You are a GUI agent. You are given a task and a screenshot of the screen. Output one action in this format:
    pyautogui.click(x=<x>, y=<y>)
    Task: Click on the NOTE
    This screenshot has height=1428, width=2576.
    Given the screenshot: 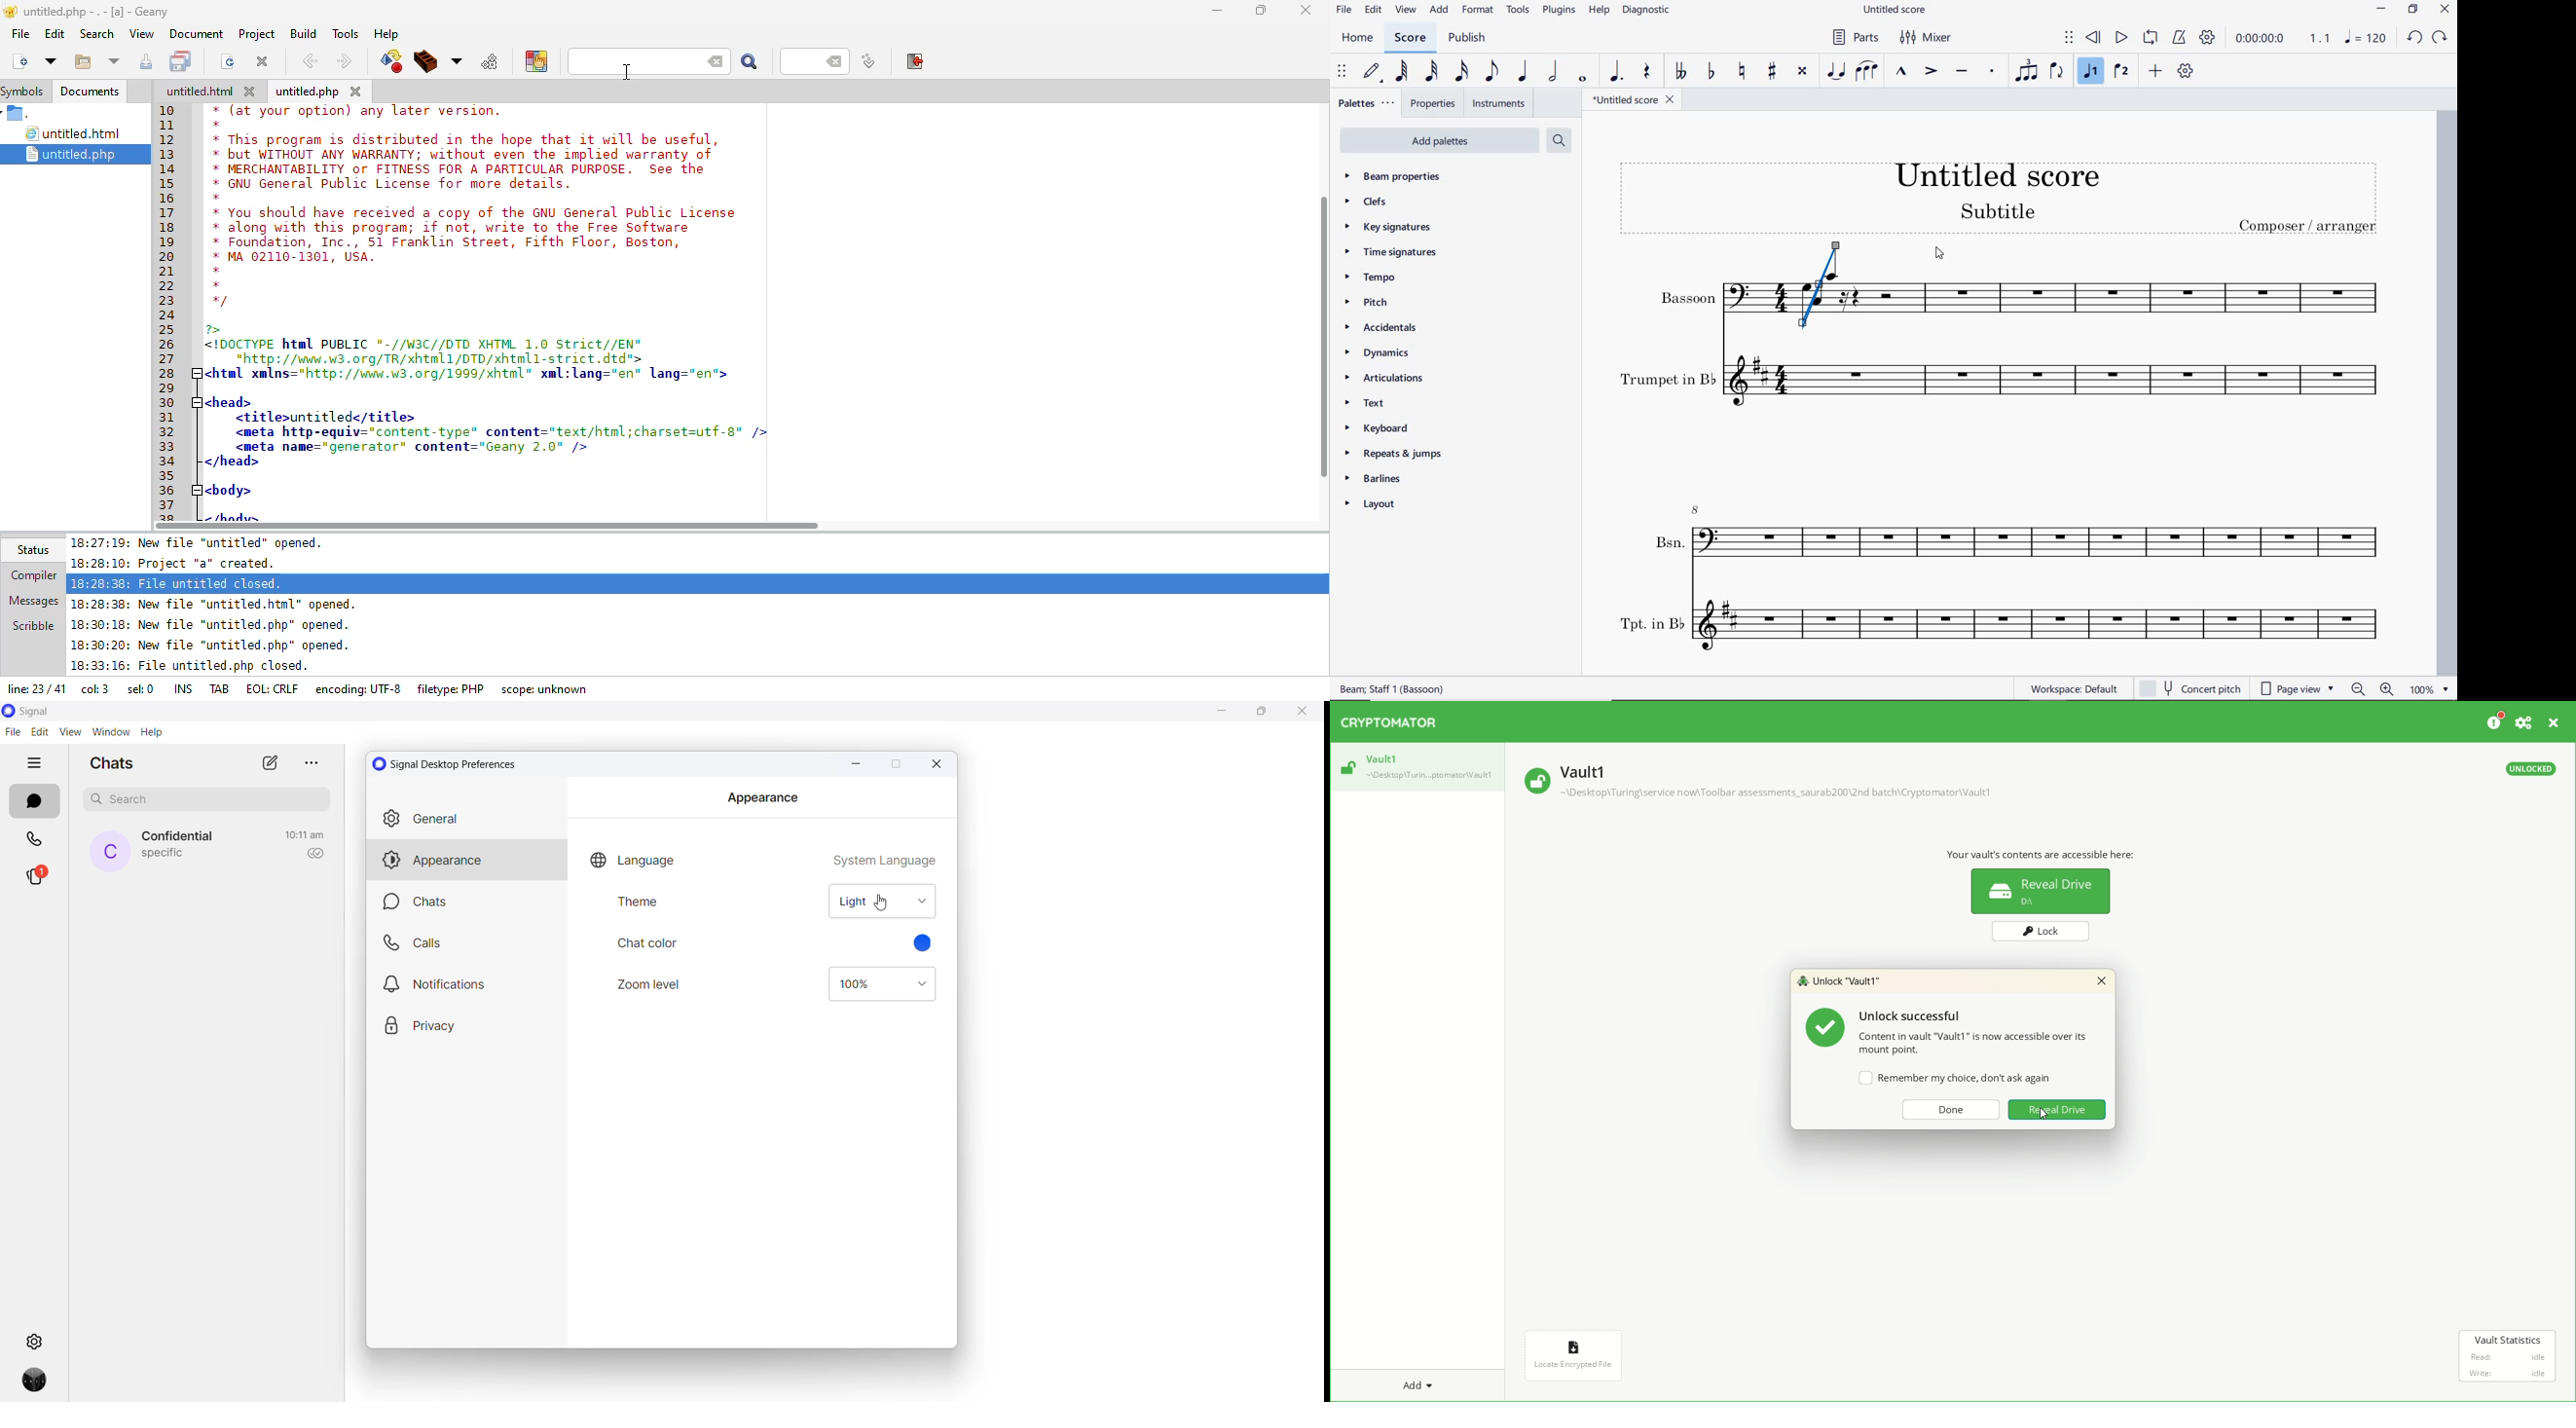 What is the action you would take?
    pyautogui.click(x=2367, y=38)
    